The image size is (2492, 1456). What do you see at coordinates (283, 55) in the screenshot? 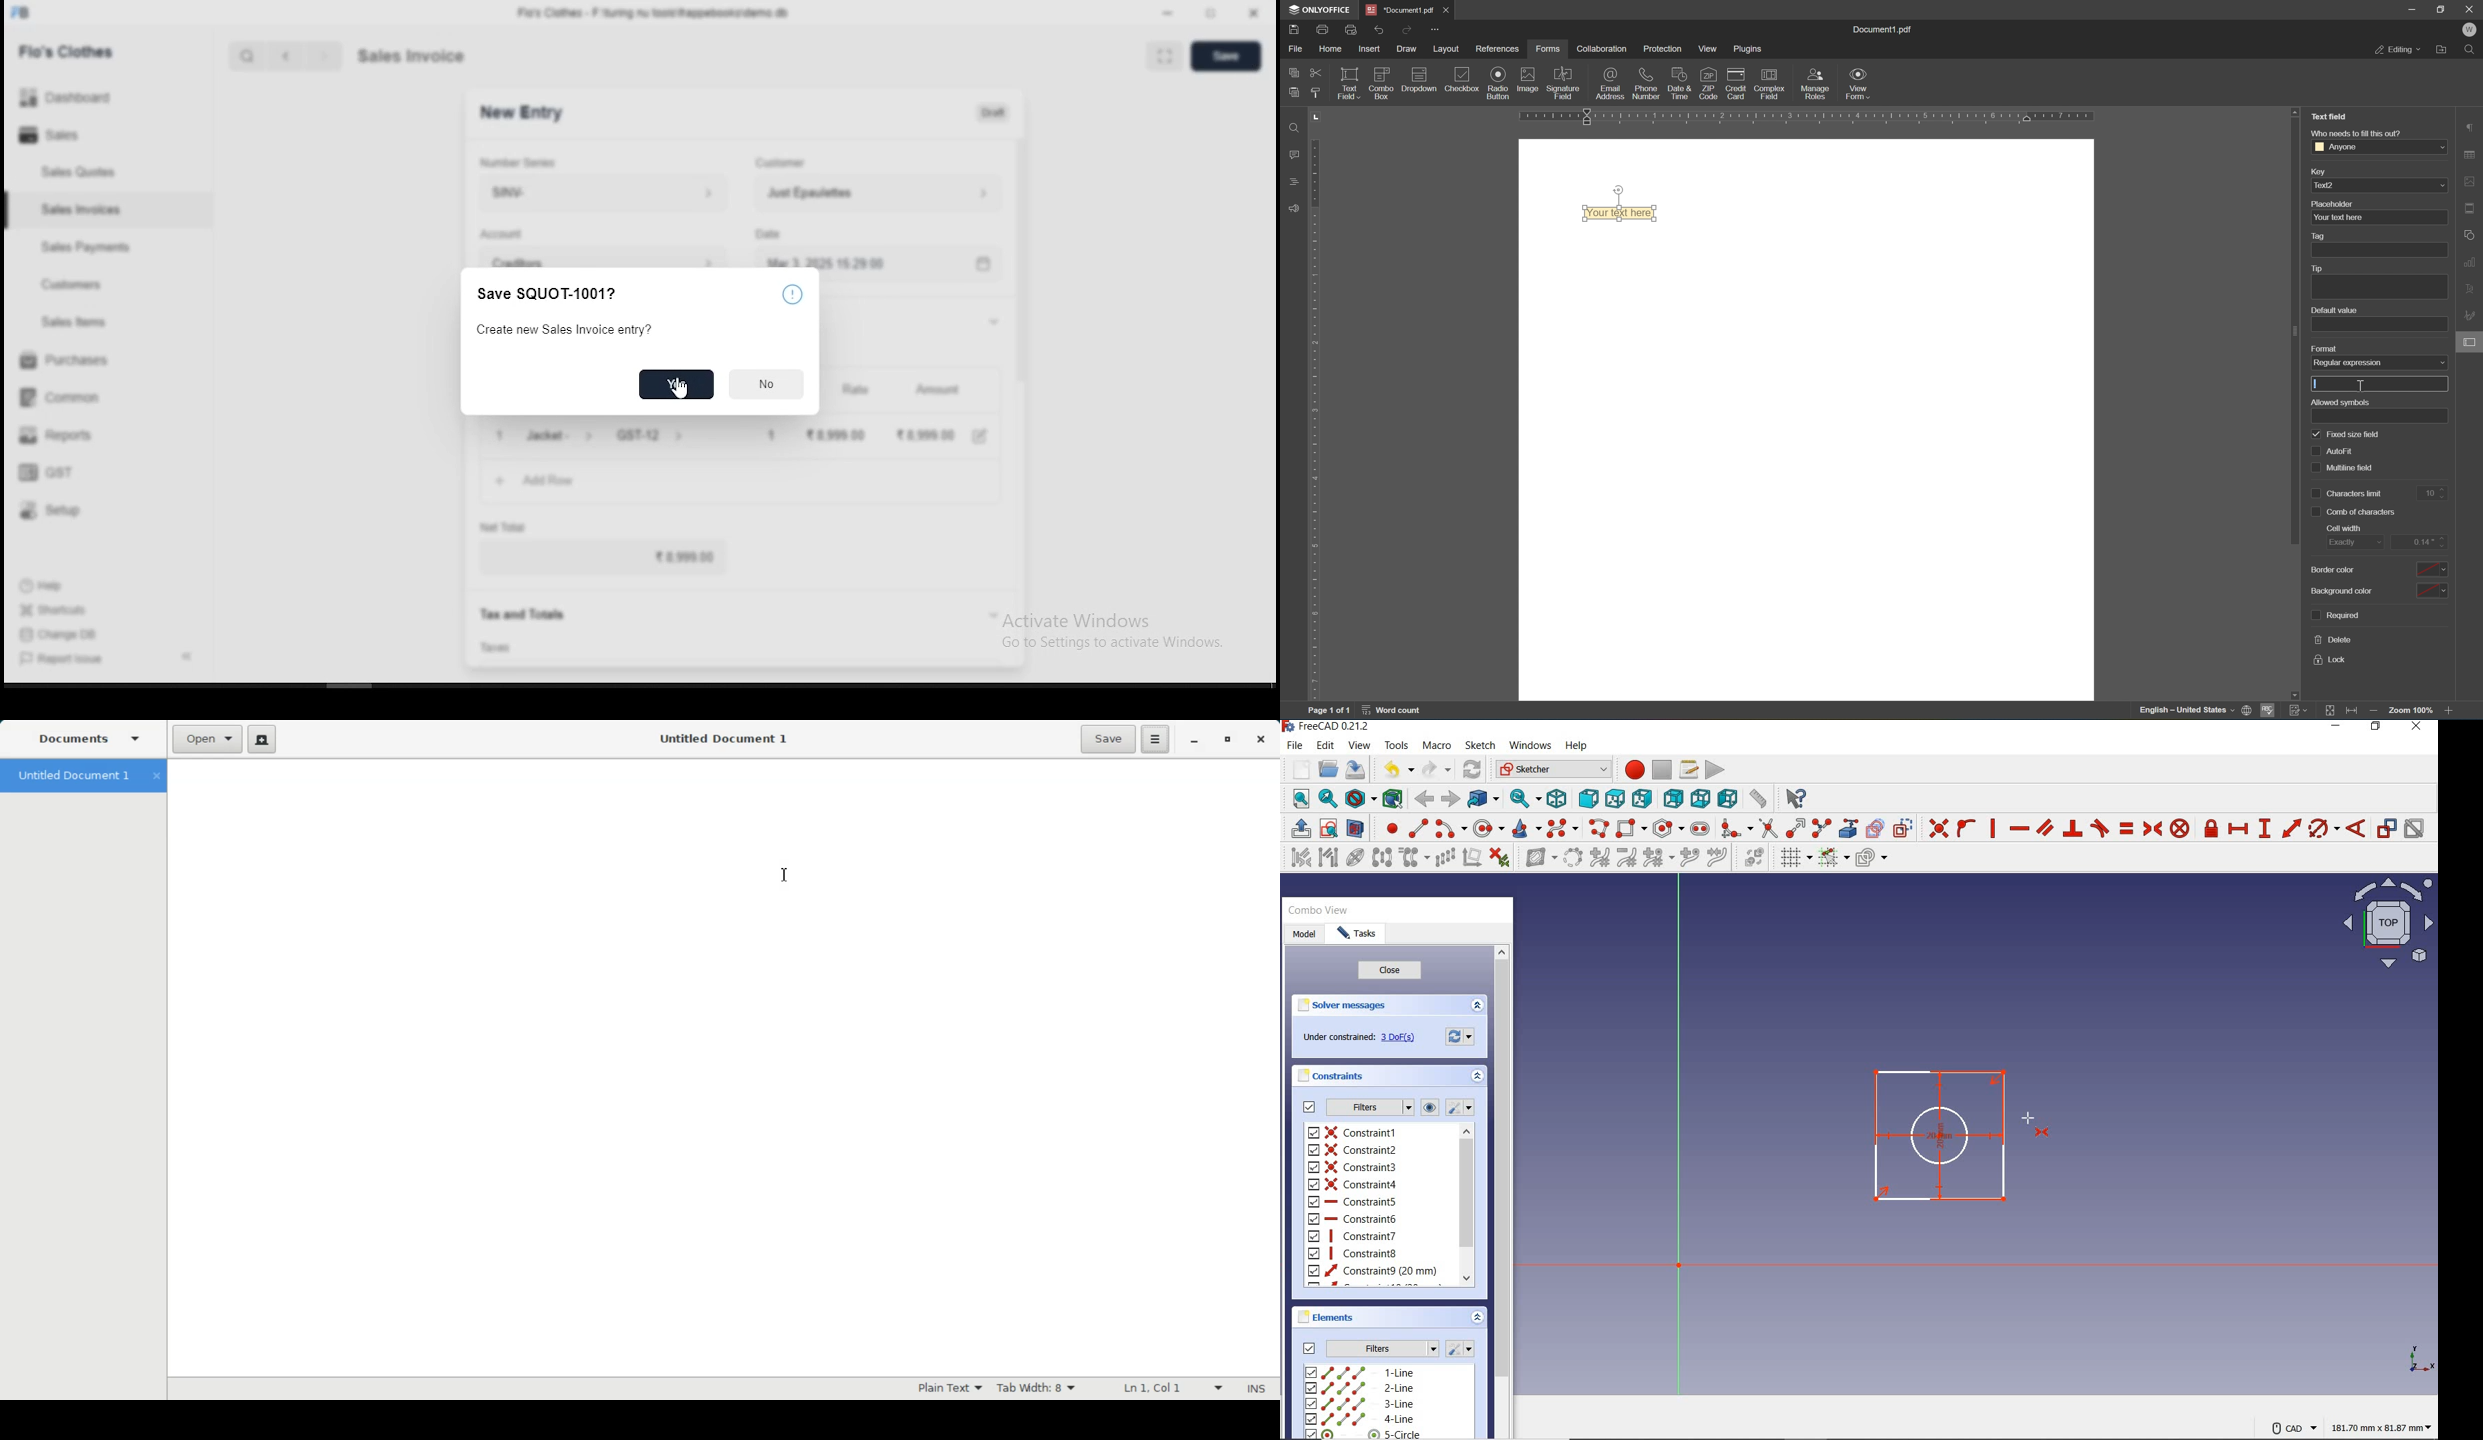
I see `back` at bounding box center [283, 55].